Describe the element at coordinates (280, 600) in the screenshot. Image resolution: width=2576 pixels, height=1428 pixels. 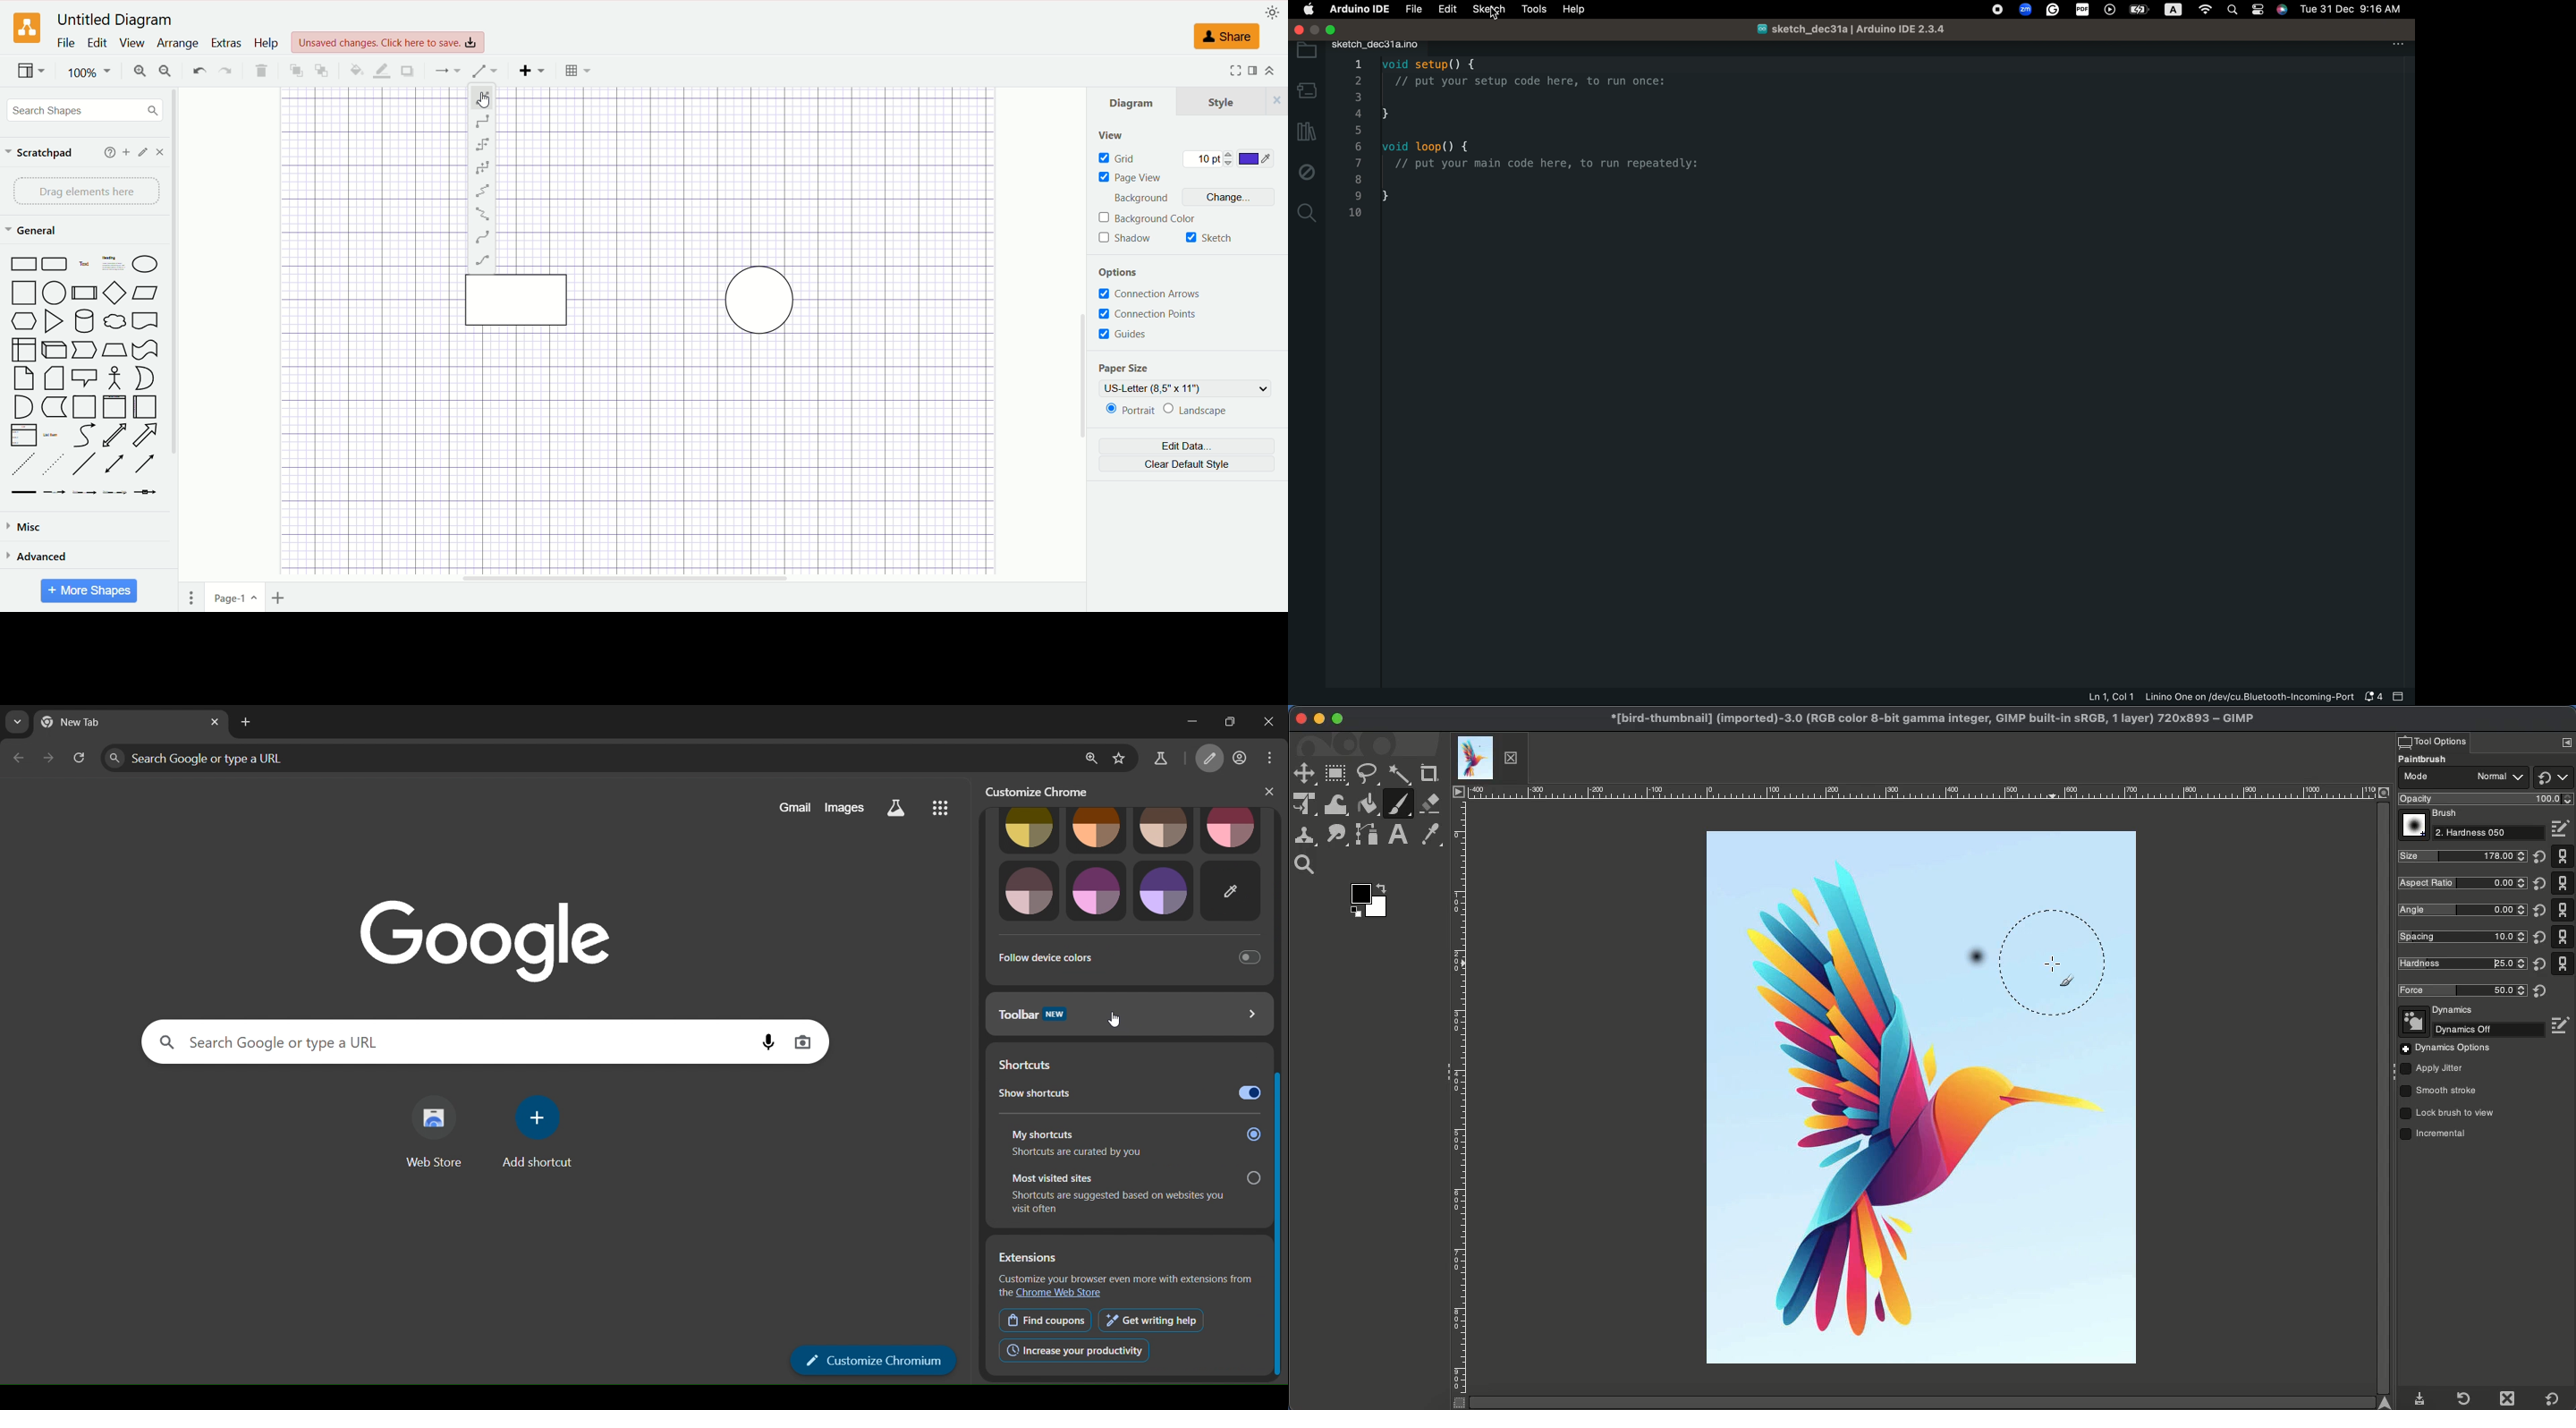
I see `insert page` at that location.